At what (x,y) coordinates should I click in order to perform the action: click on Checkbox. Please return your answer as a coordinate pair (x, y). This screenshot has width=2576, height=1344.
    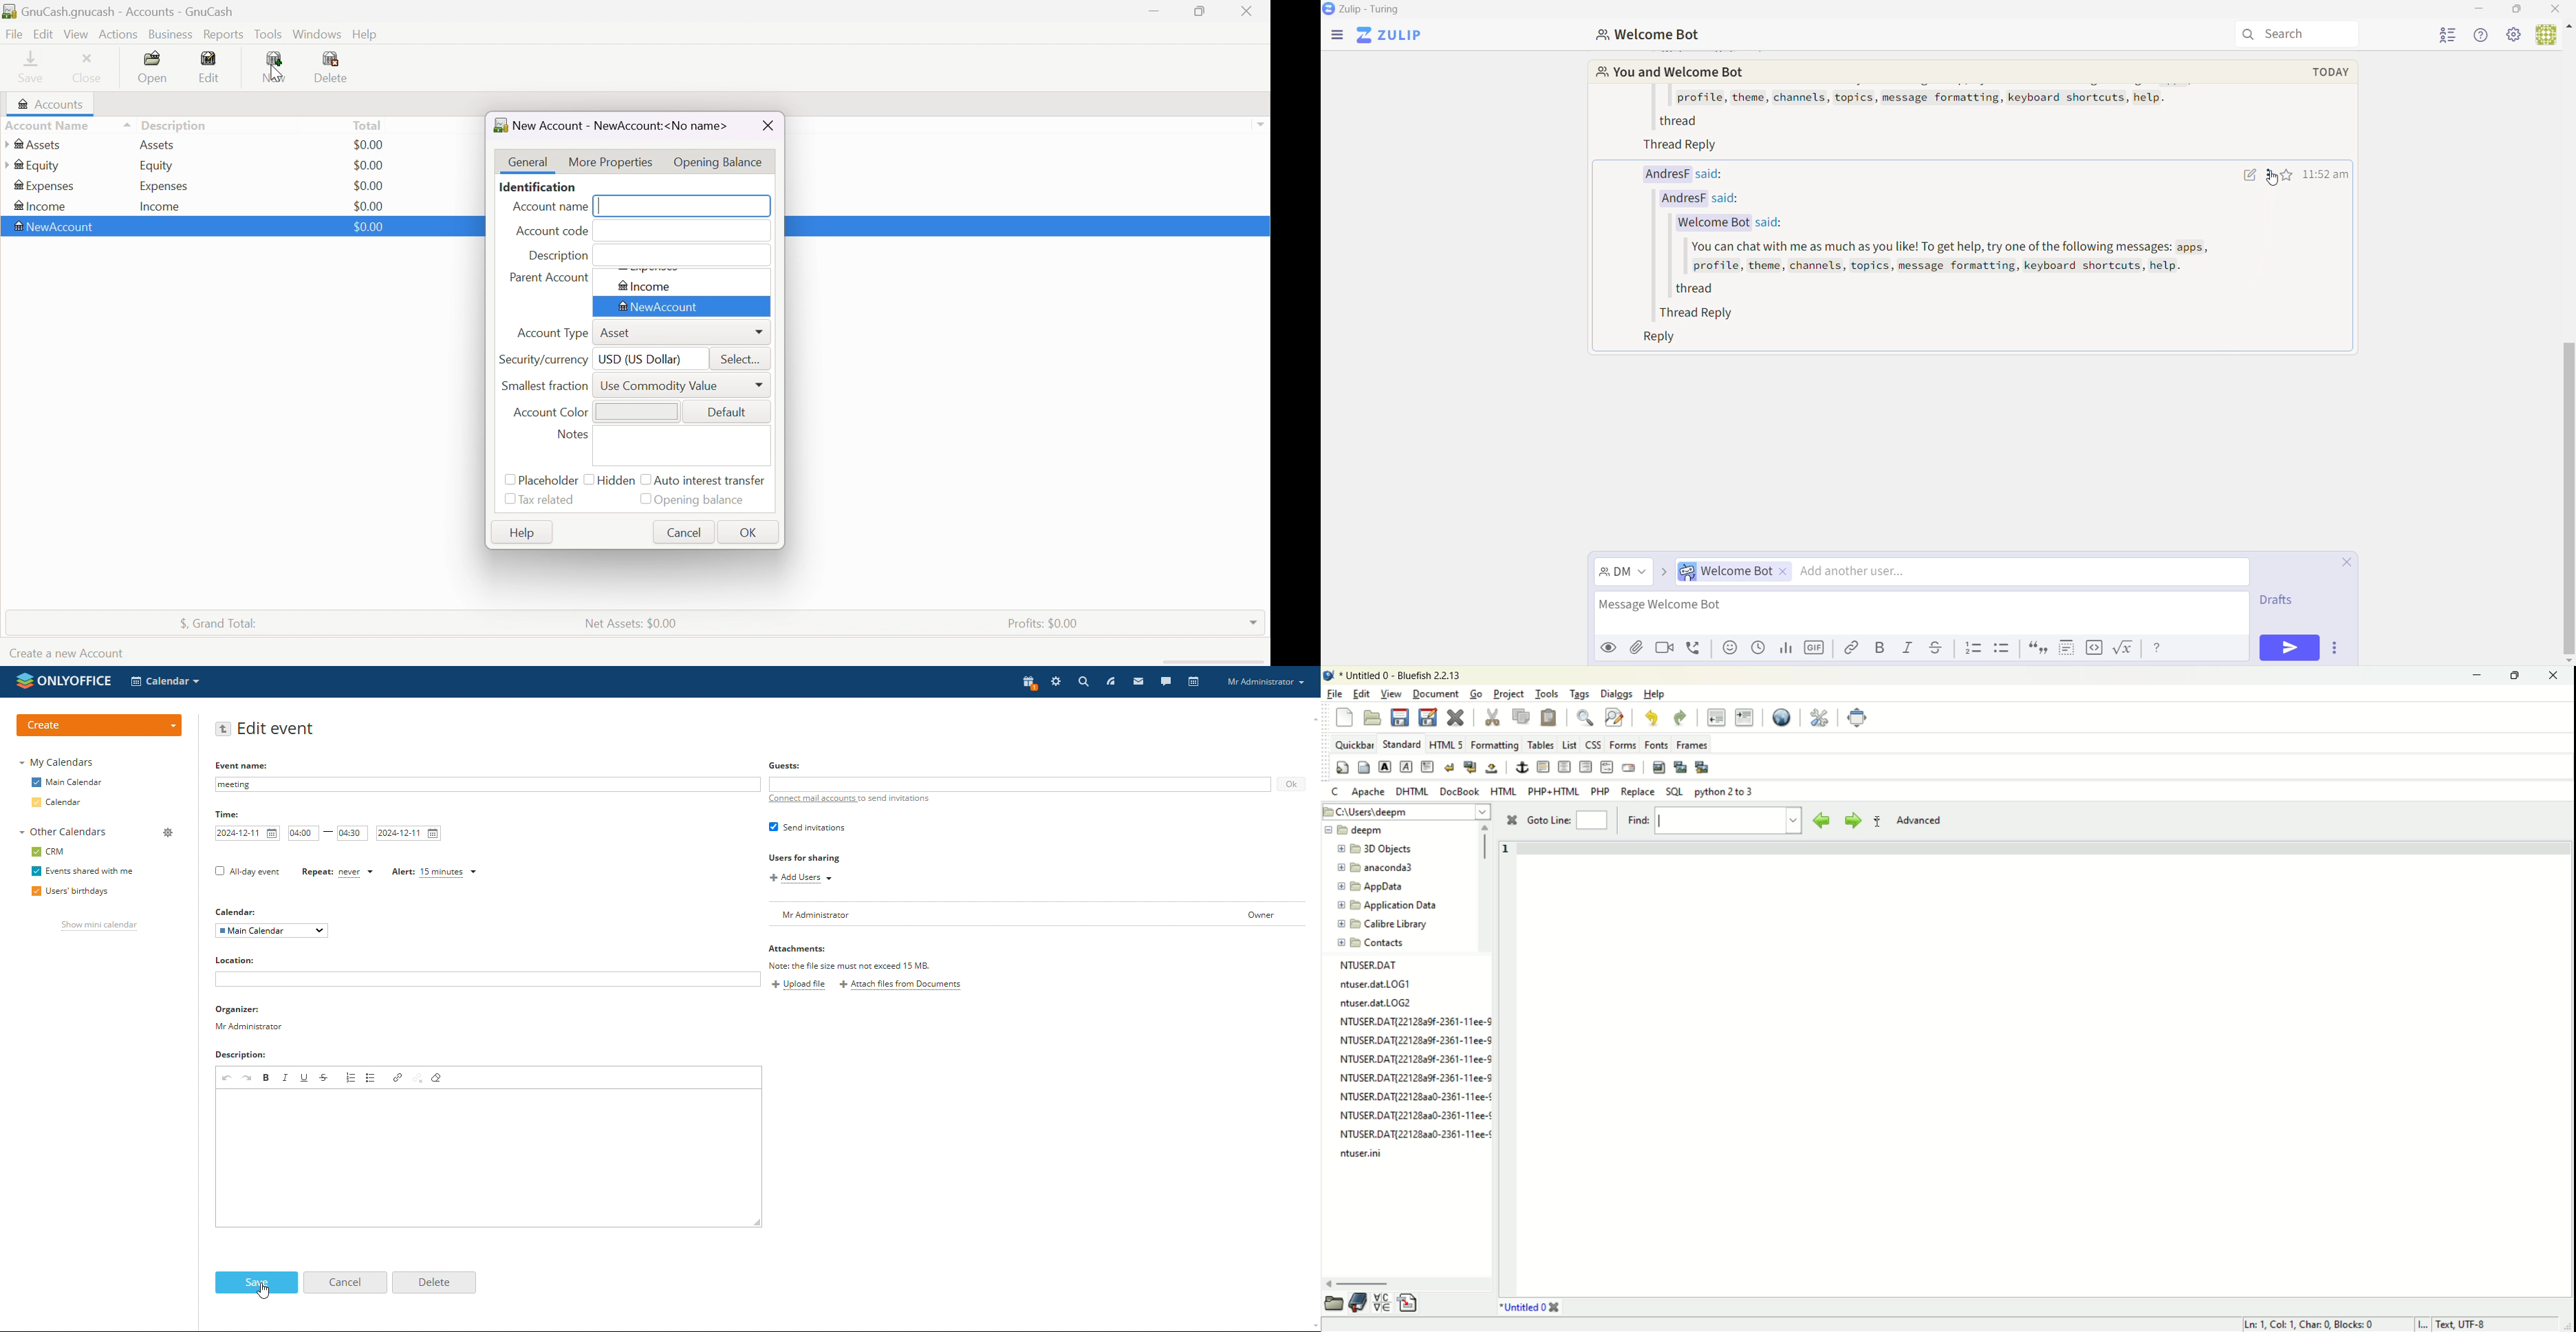
    Looking at the image, I should click on (509, 480).